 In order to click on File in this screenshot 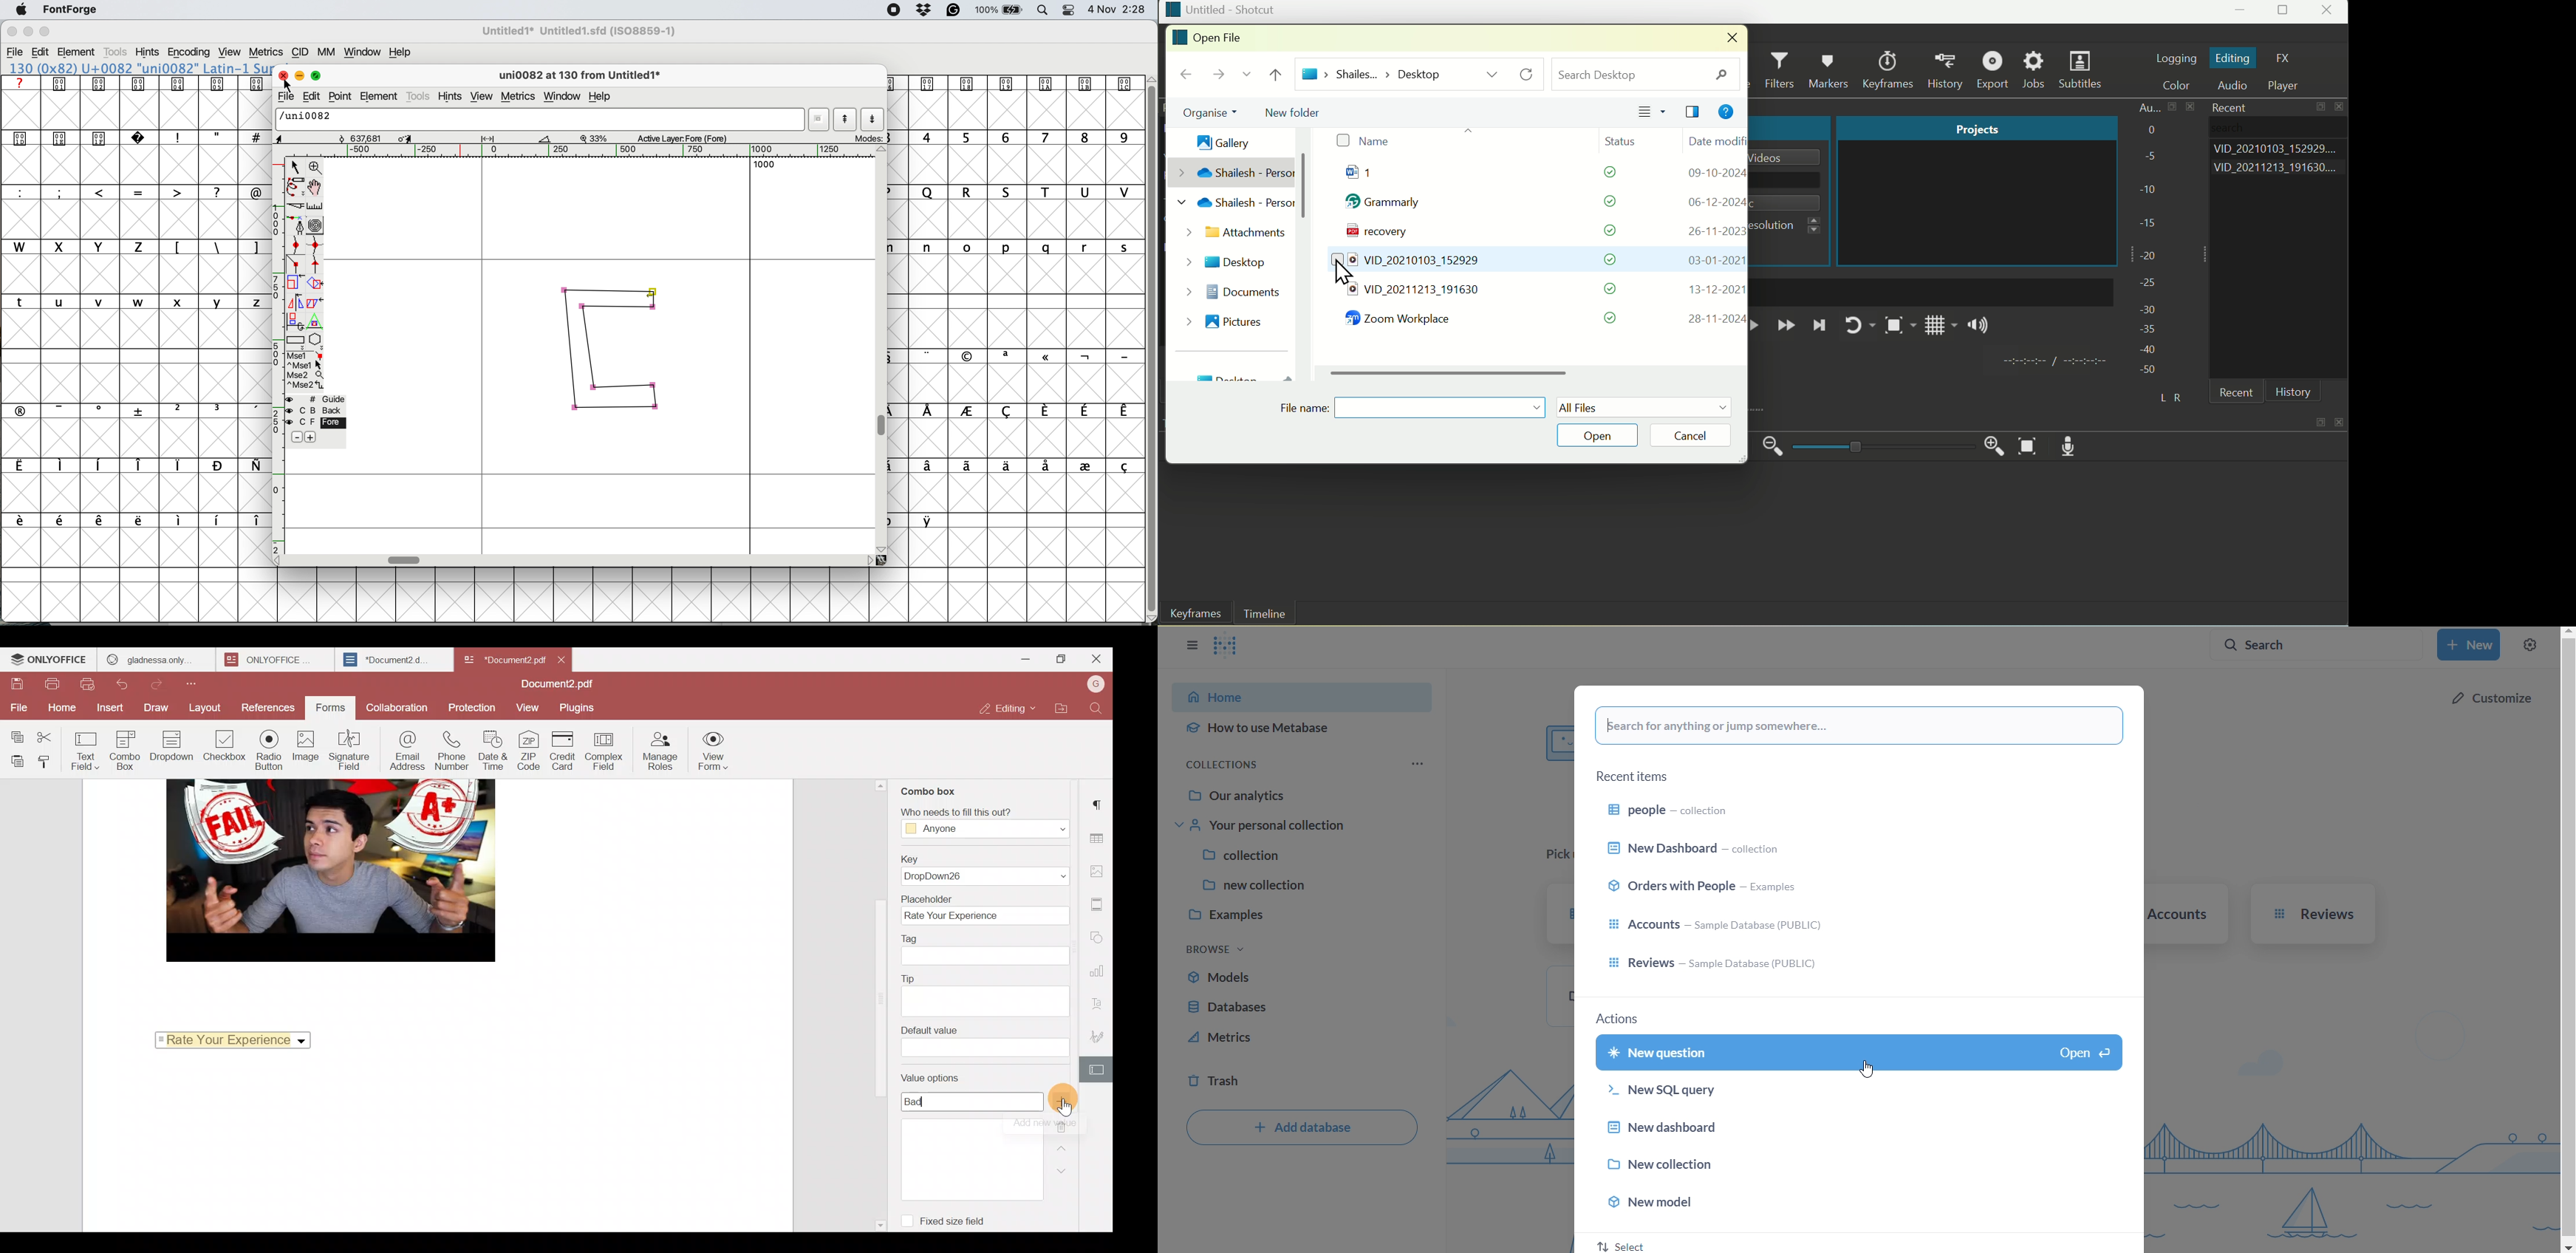, I will do `click(16, 707)`.